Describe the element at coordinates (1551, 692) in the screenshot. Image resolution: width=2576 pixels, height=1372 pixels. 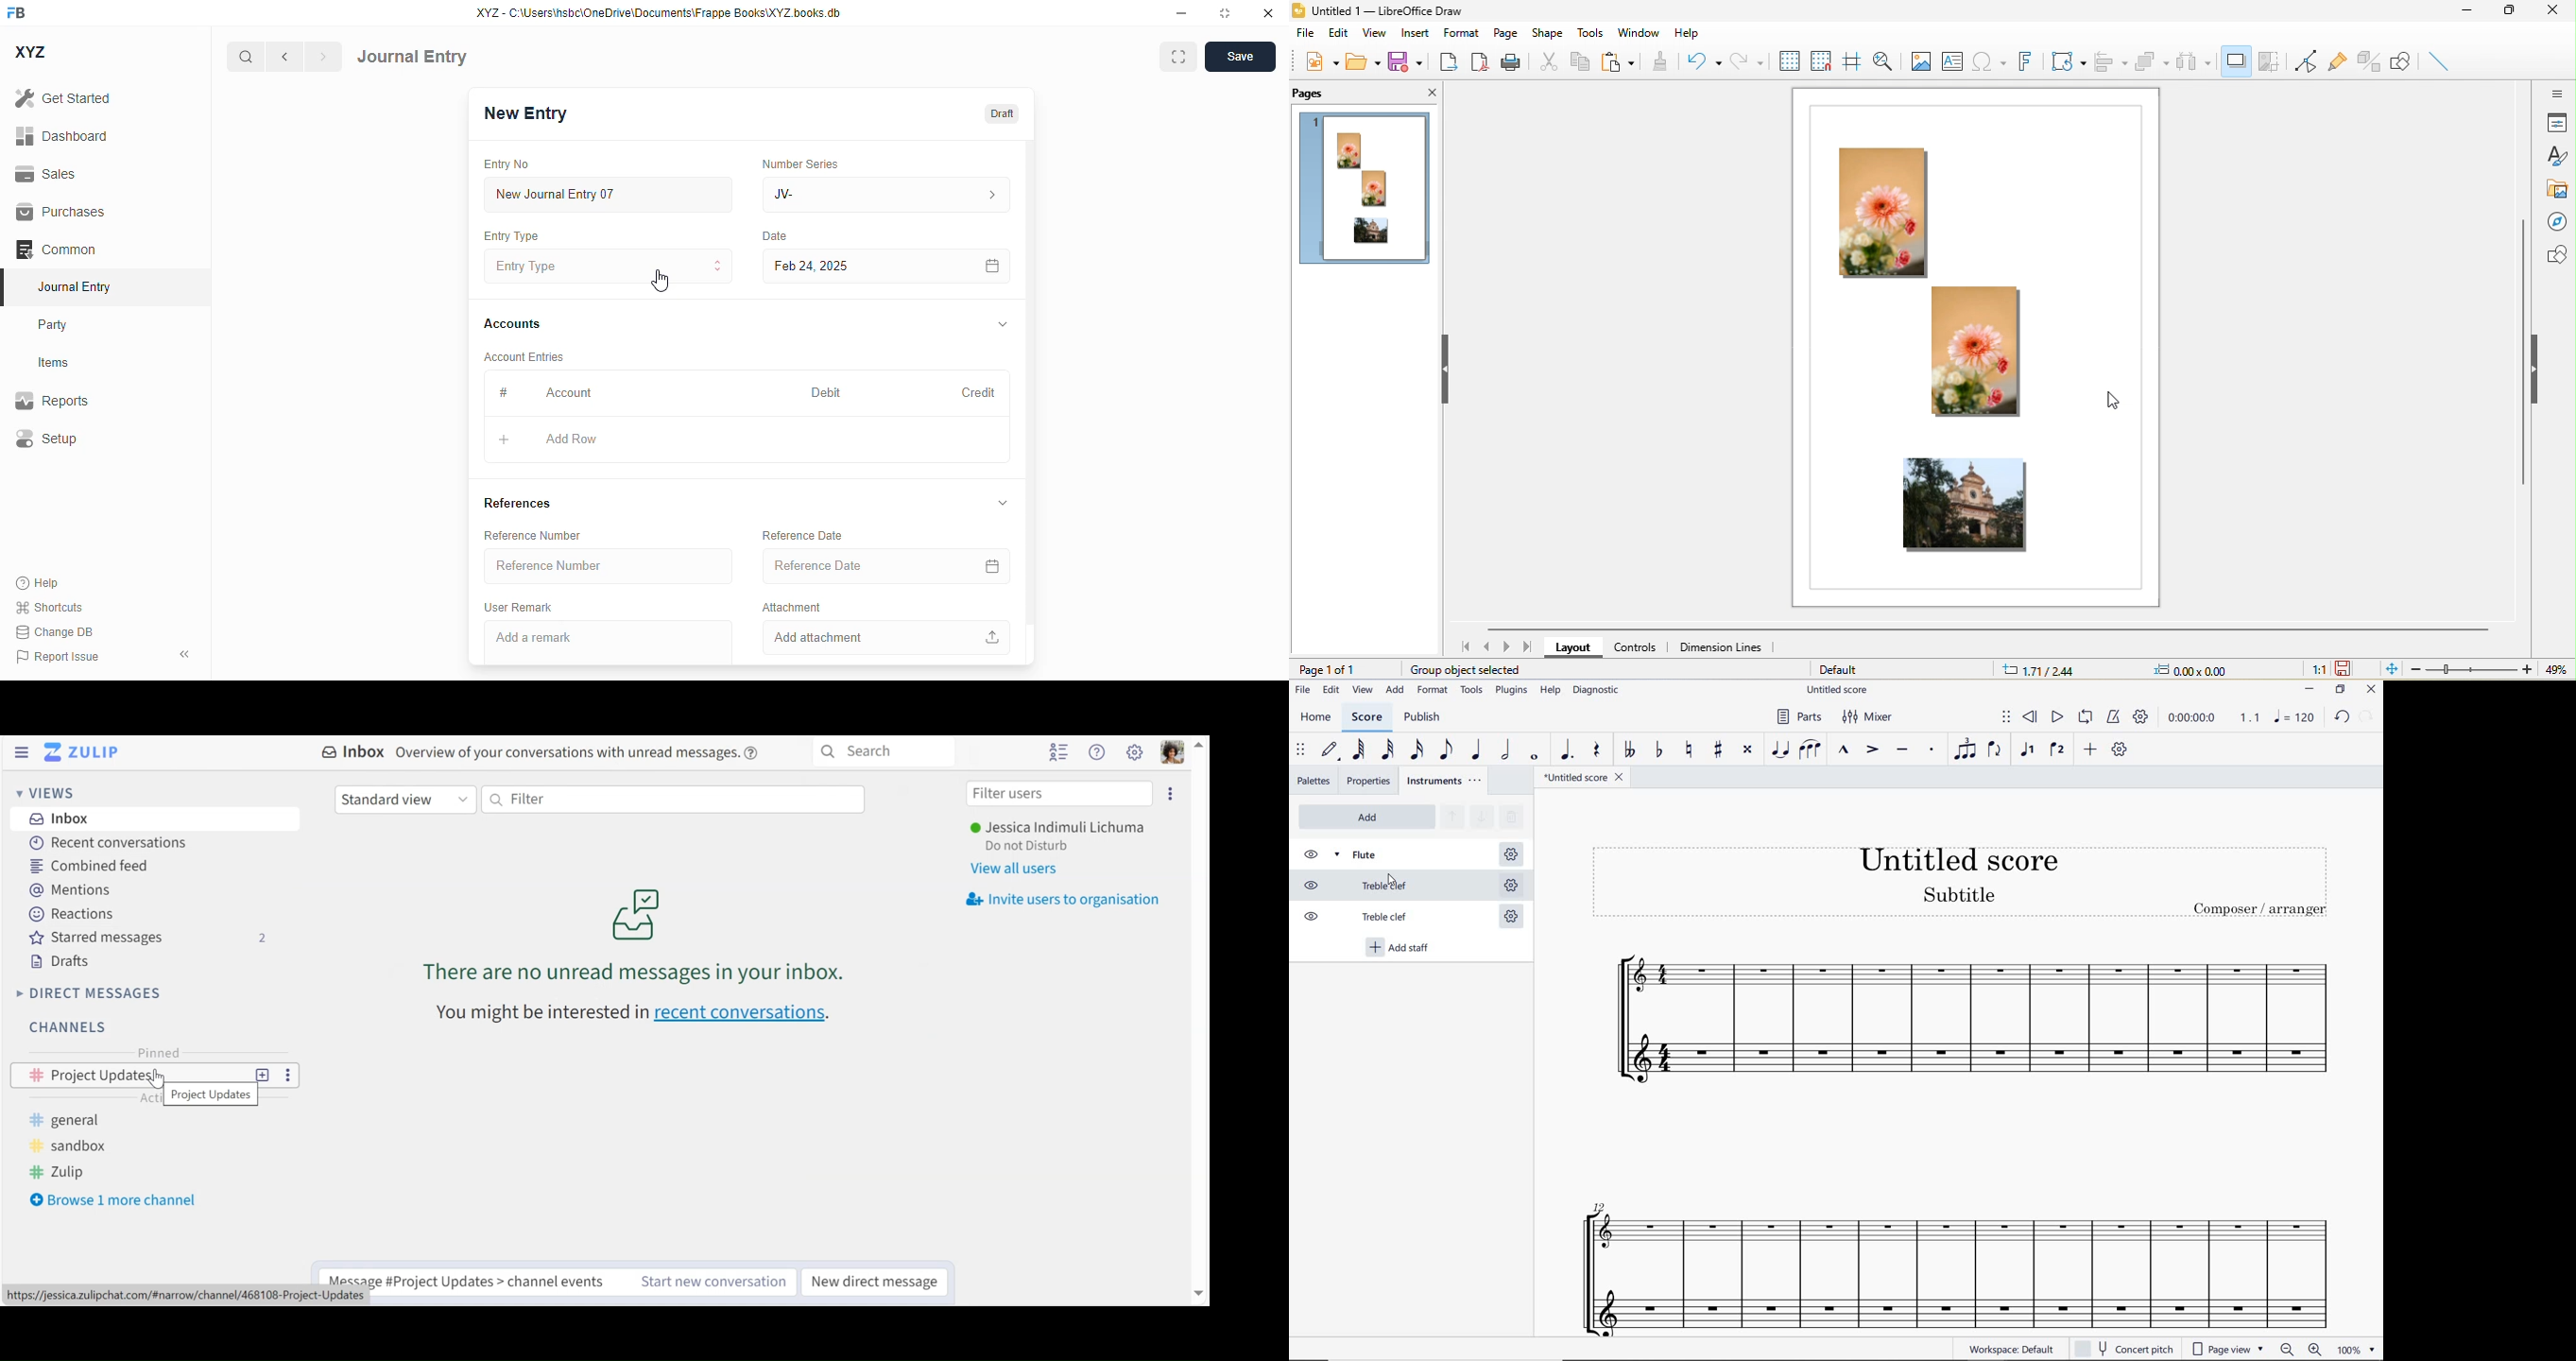
I see `HELP` at that location.